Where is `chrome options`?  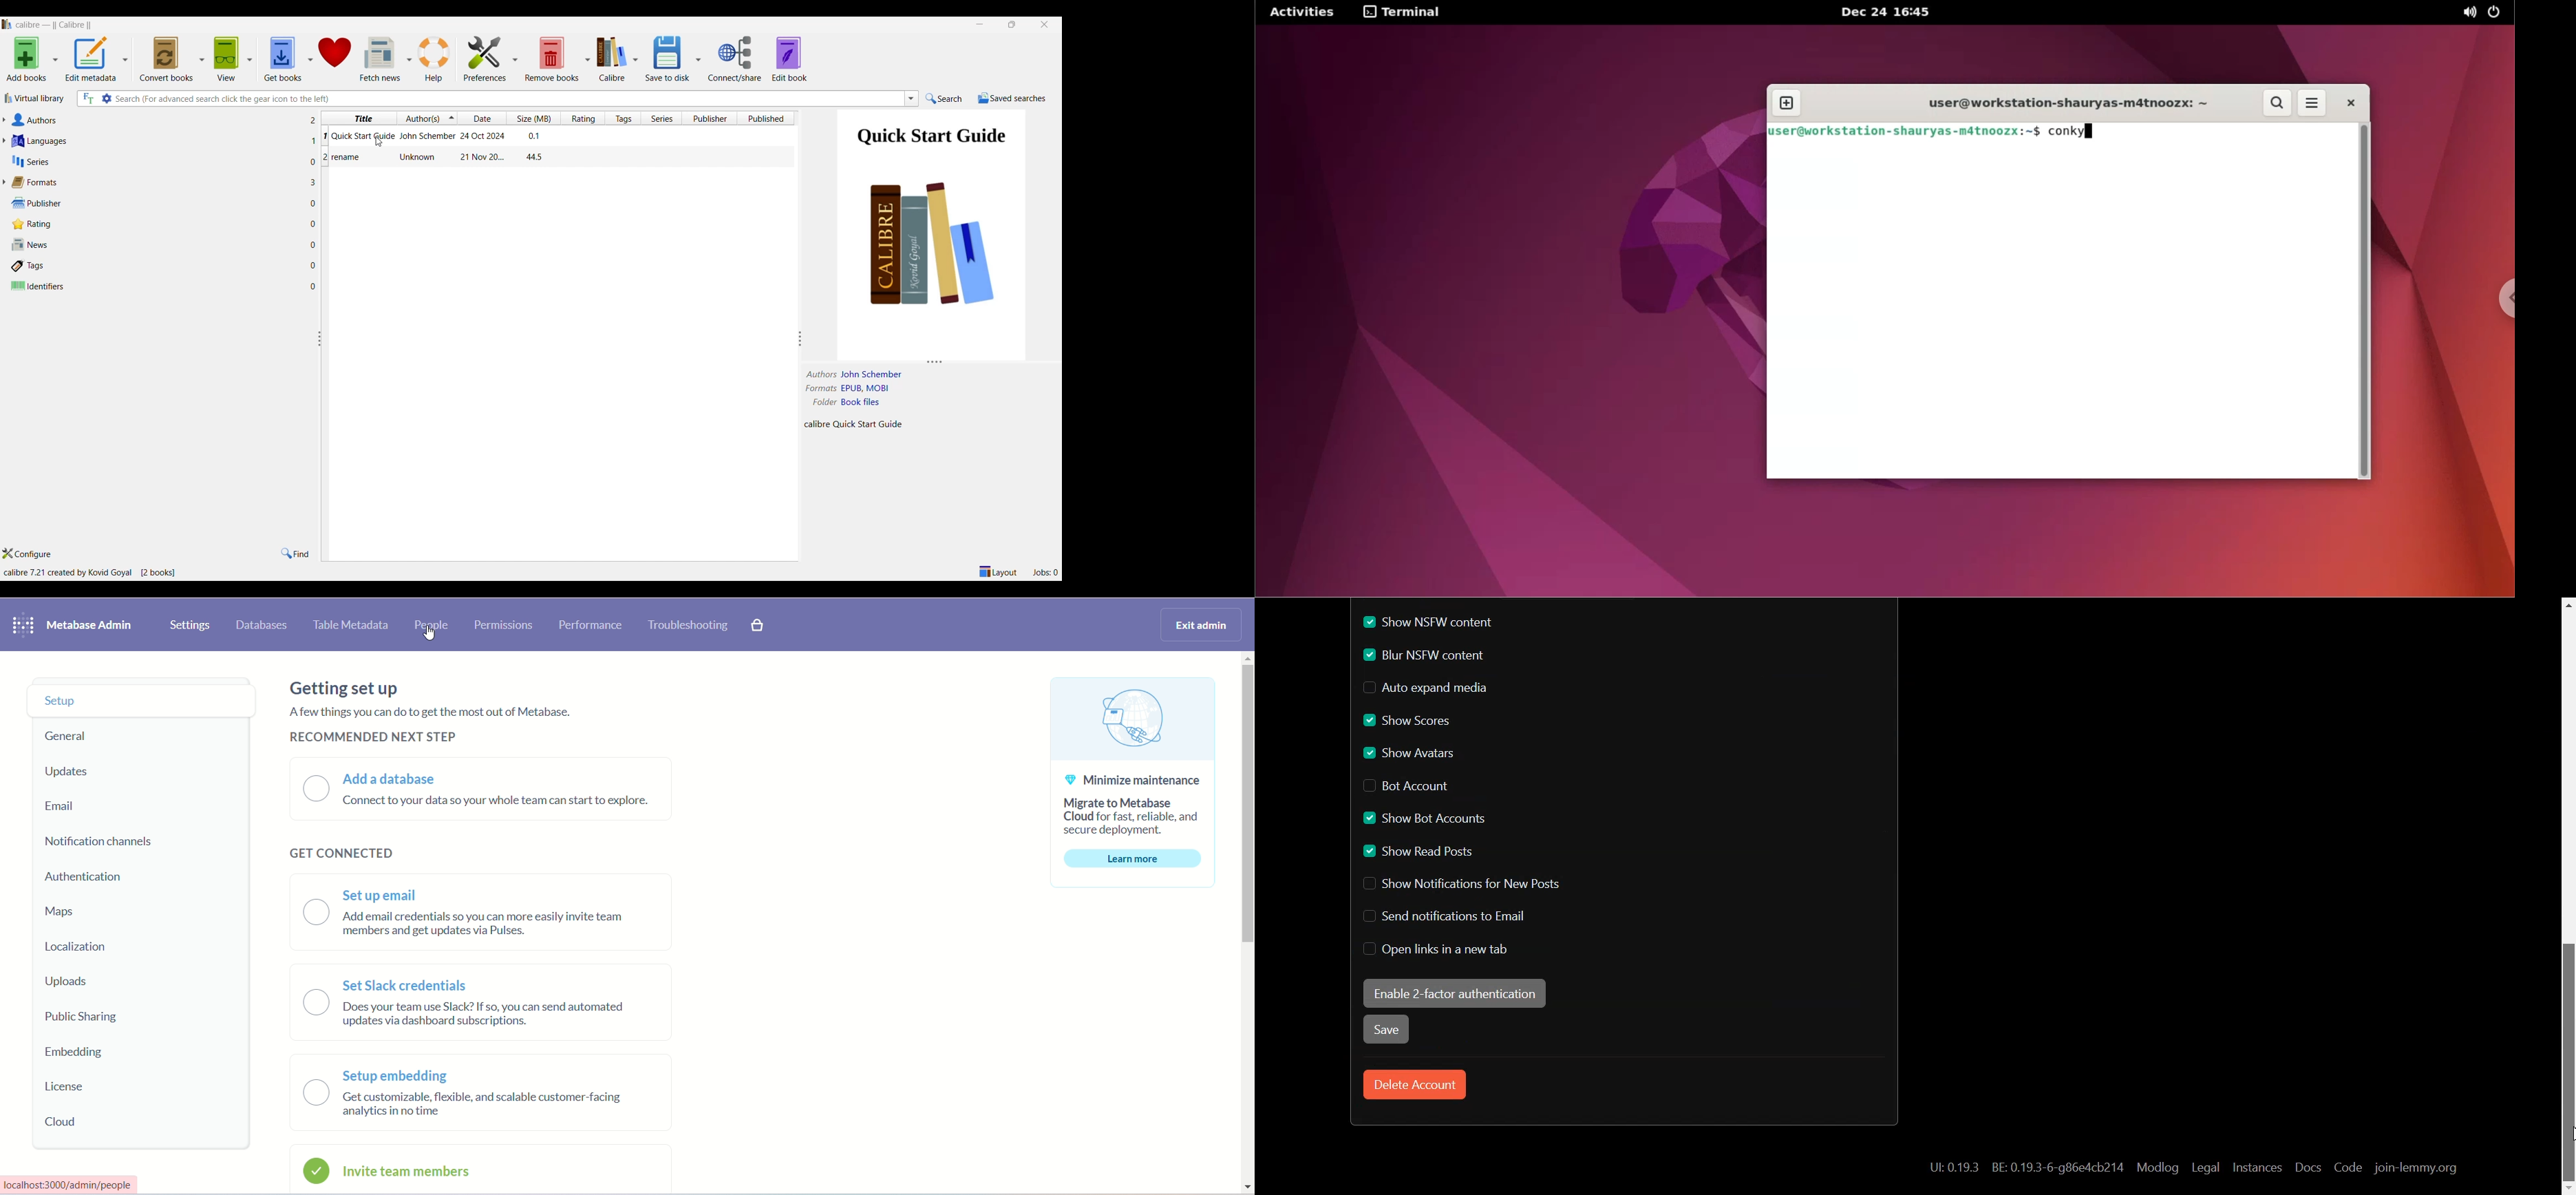
chrome options is located at coordinates (2504, 301).